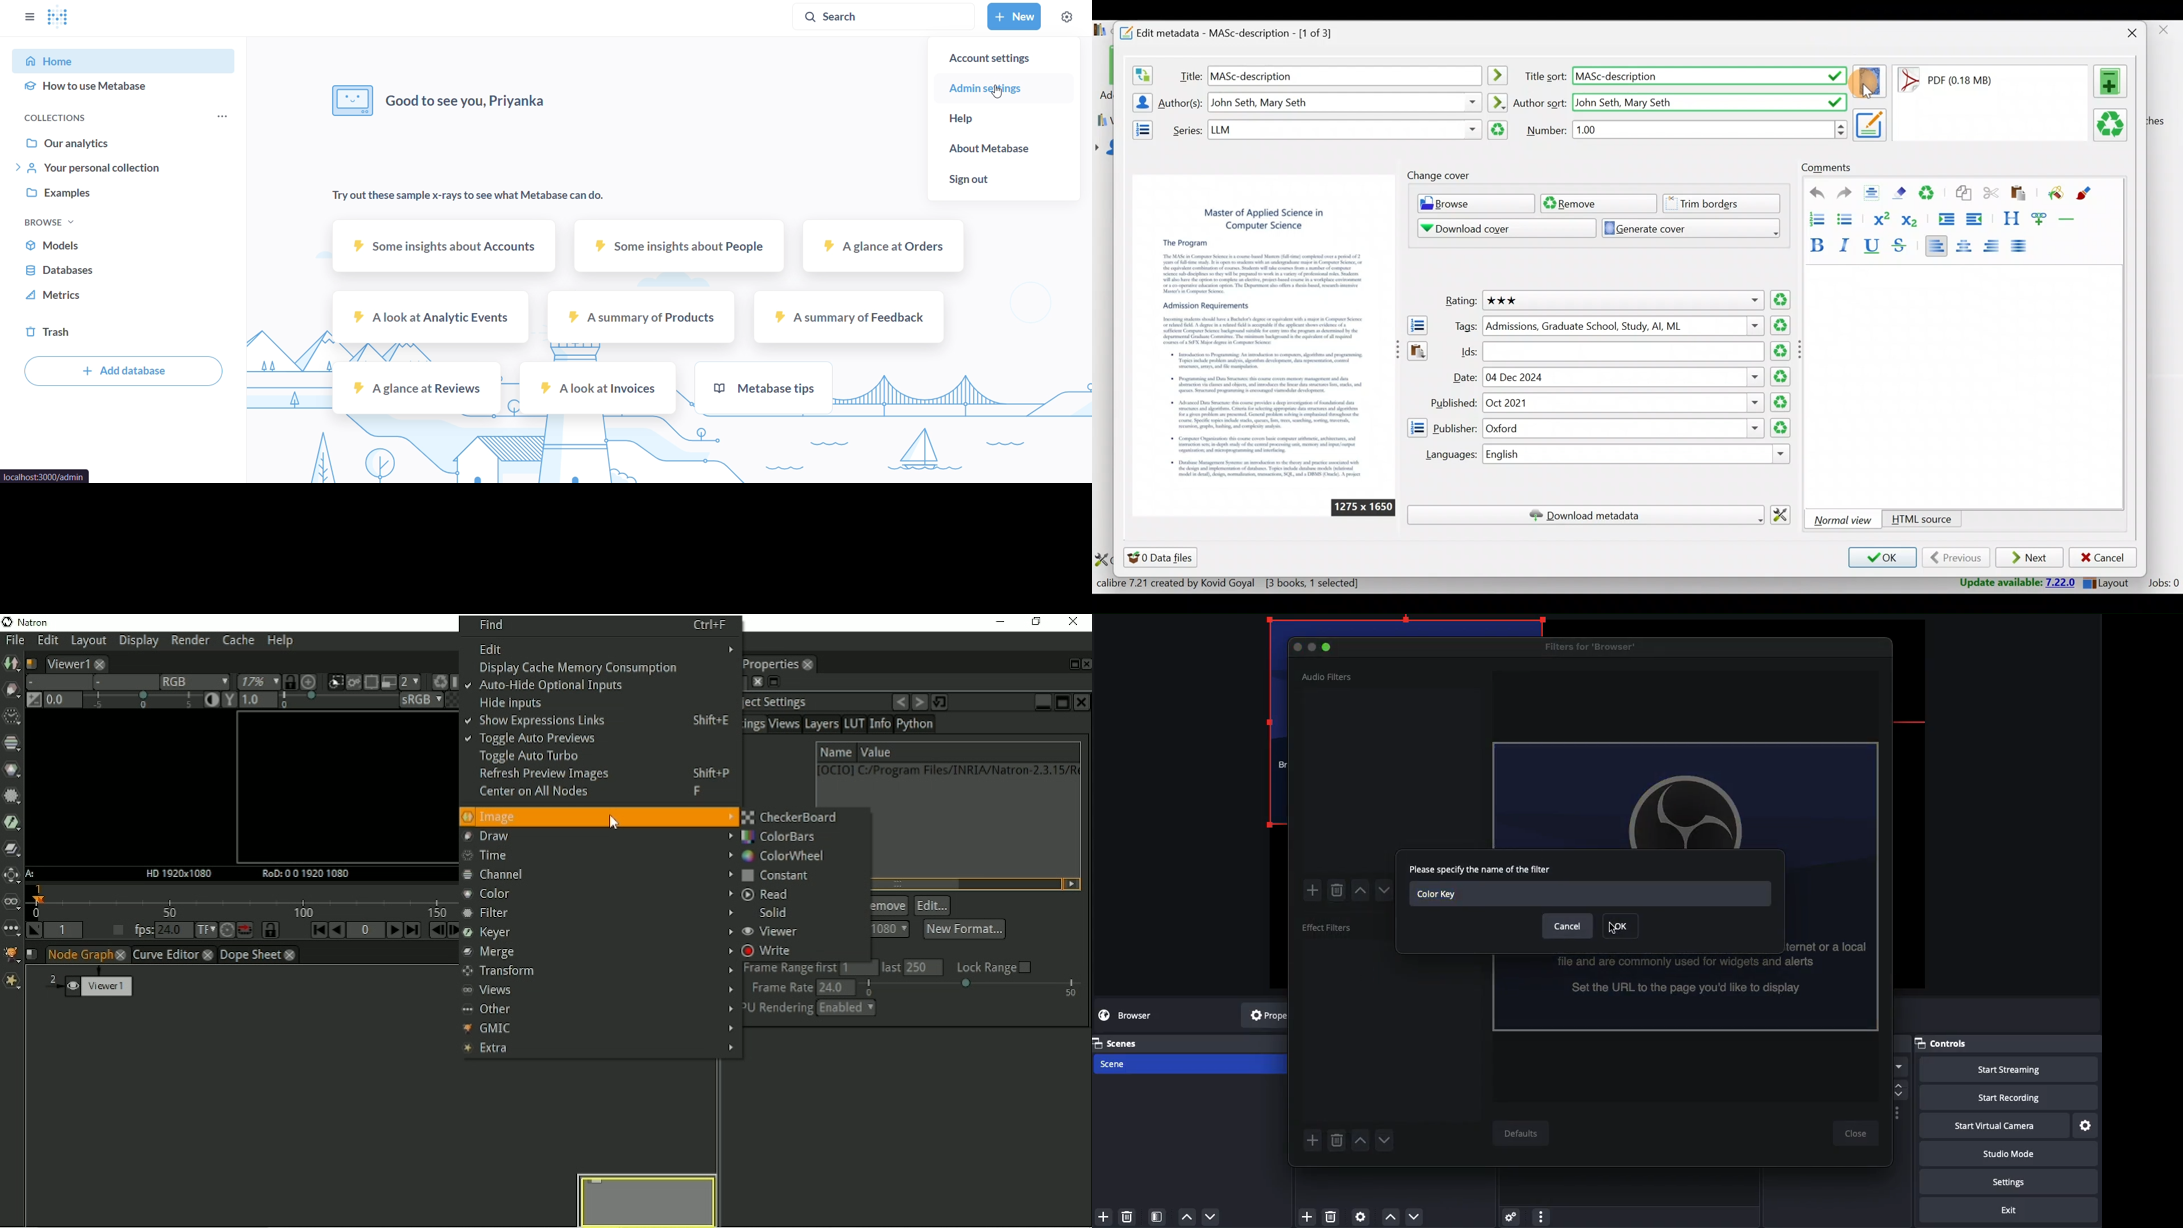 The image size is (2184, 1232). Describe the element at coordinates (1622, 926) in the screenshot. I see `Ok` at that location.